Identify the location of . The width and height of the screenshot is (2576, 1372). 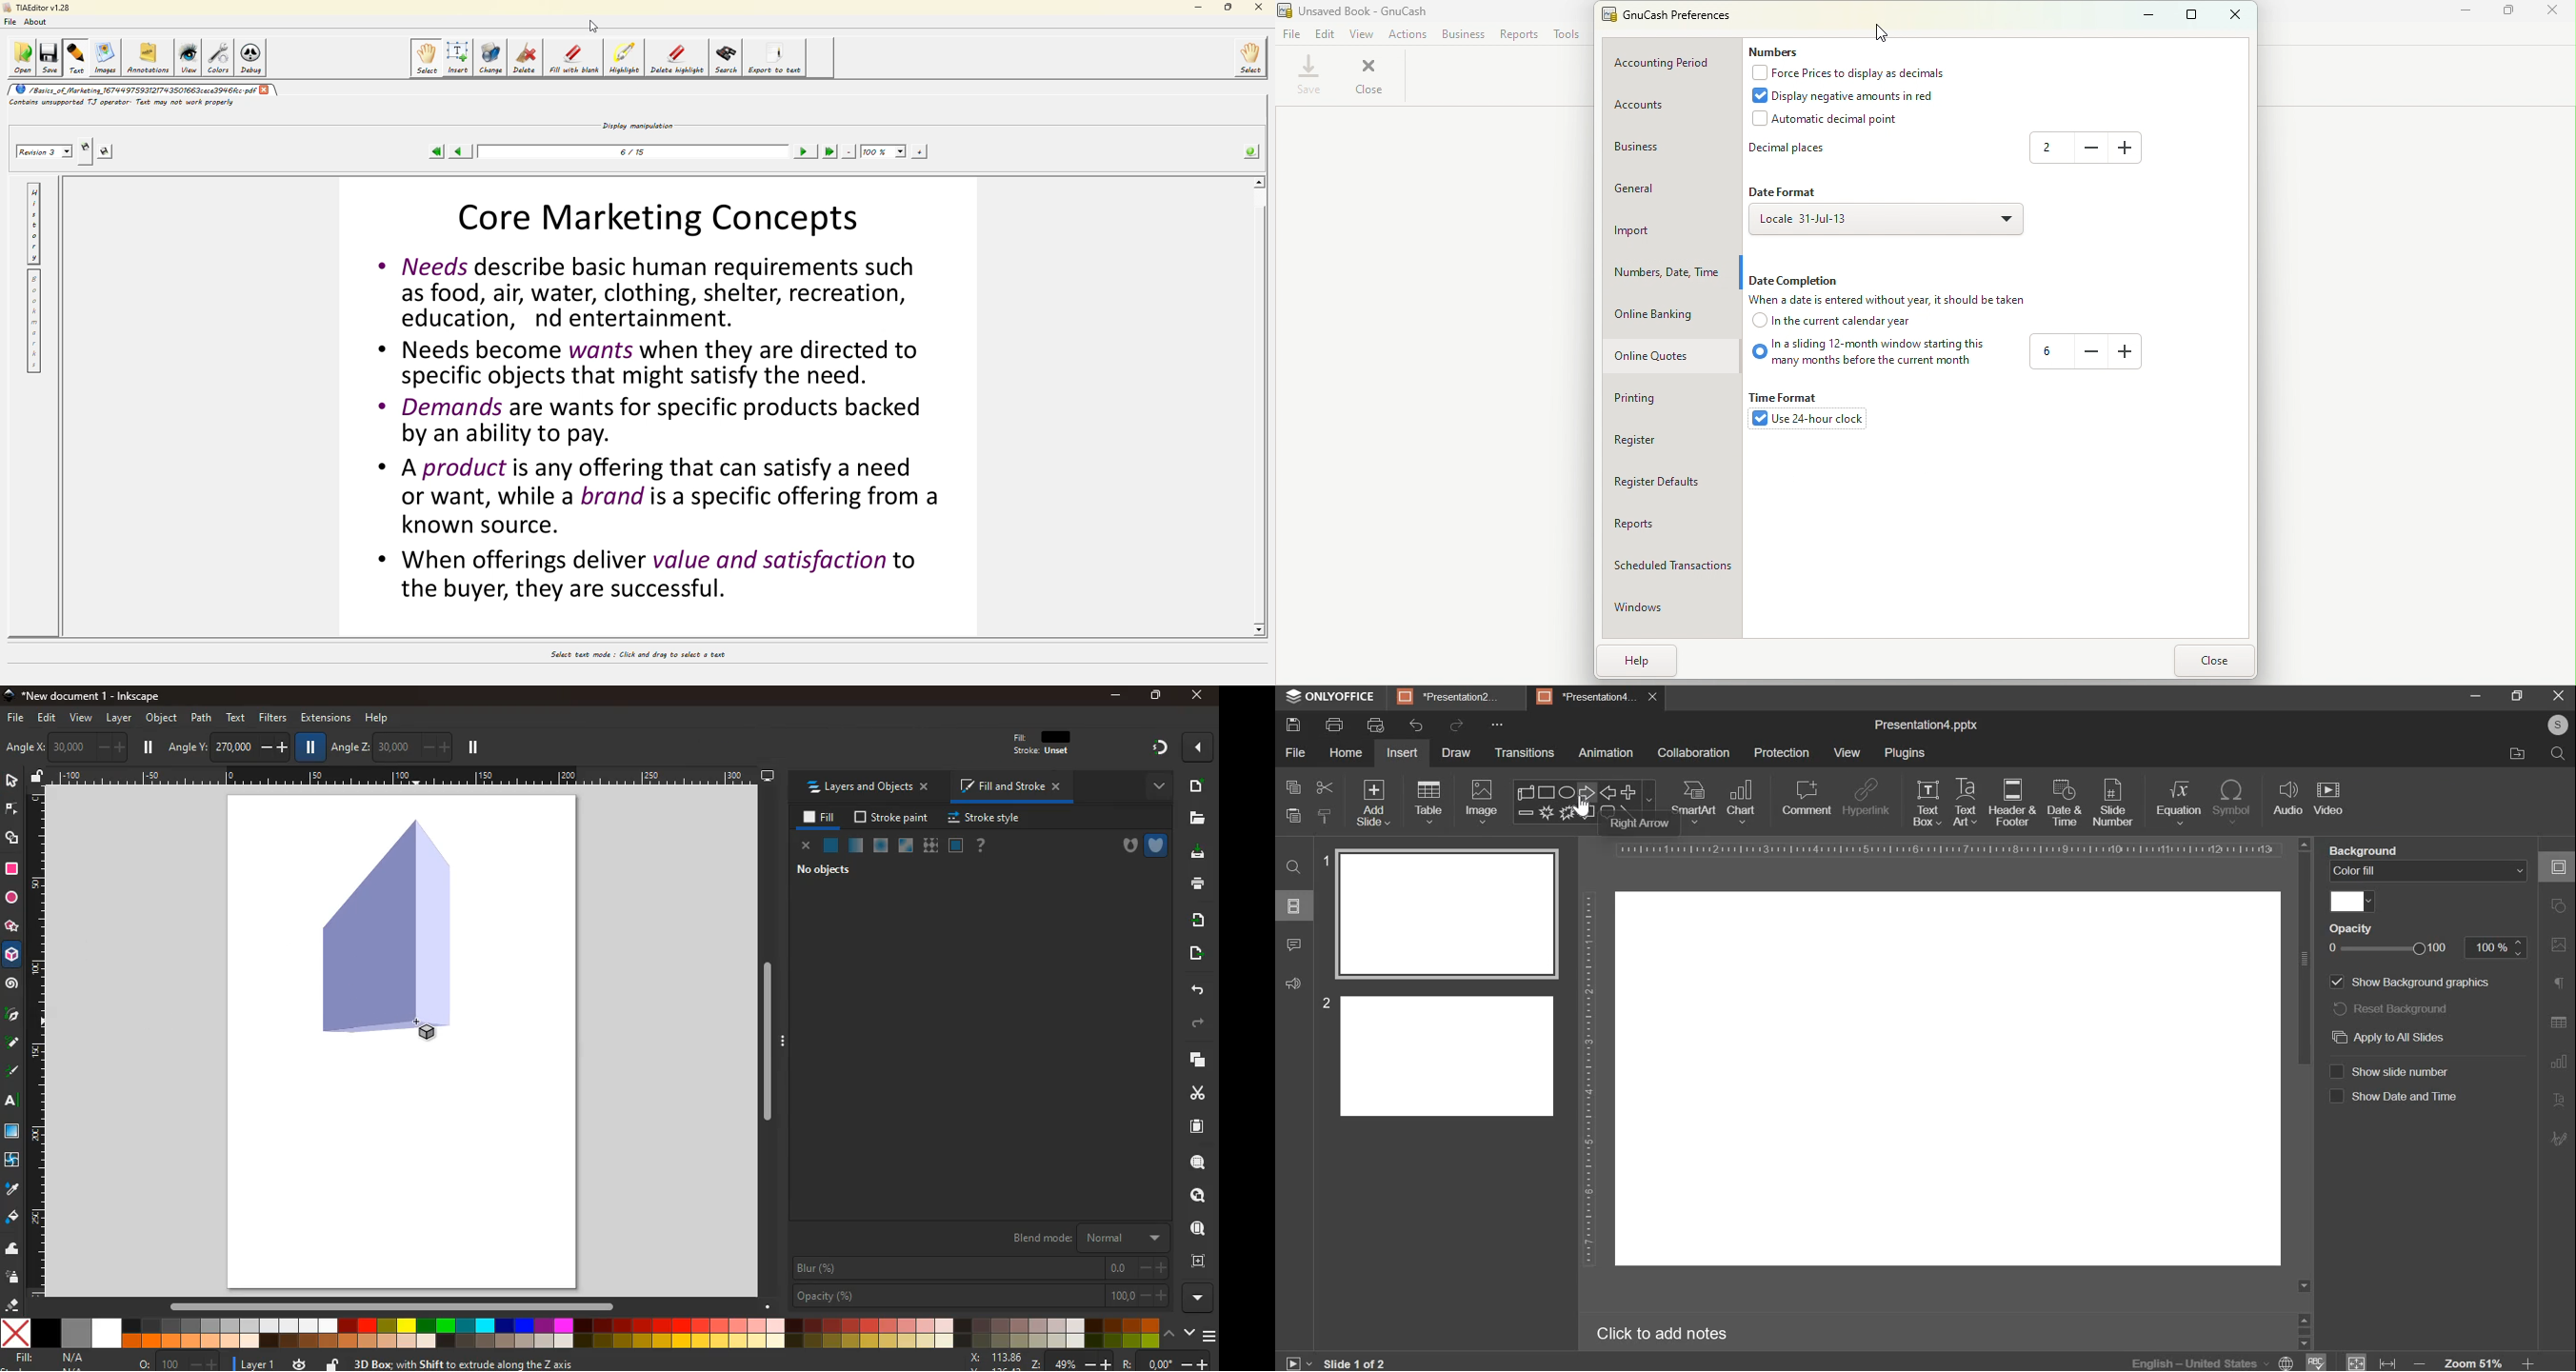
(2338, 928).